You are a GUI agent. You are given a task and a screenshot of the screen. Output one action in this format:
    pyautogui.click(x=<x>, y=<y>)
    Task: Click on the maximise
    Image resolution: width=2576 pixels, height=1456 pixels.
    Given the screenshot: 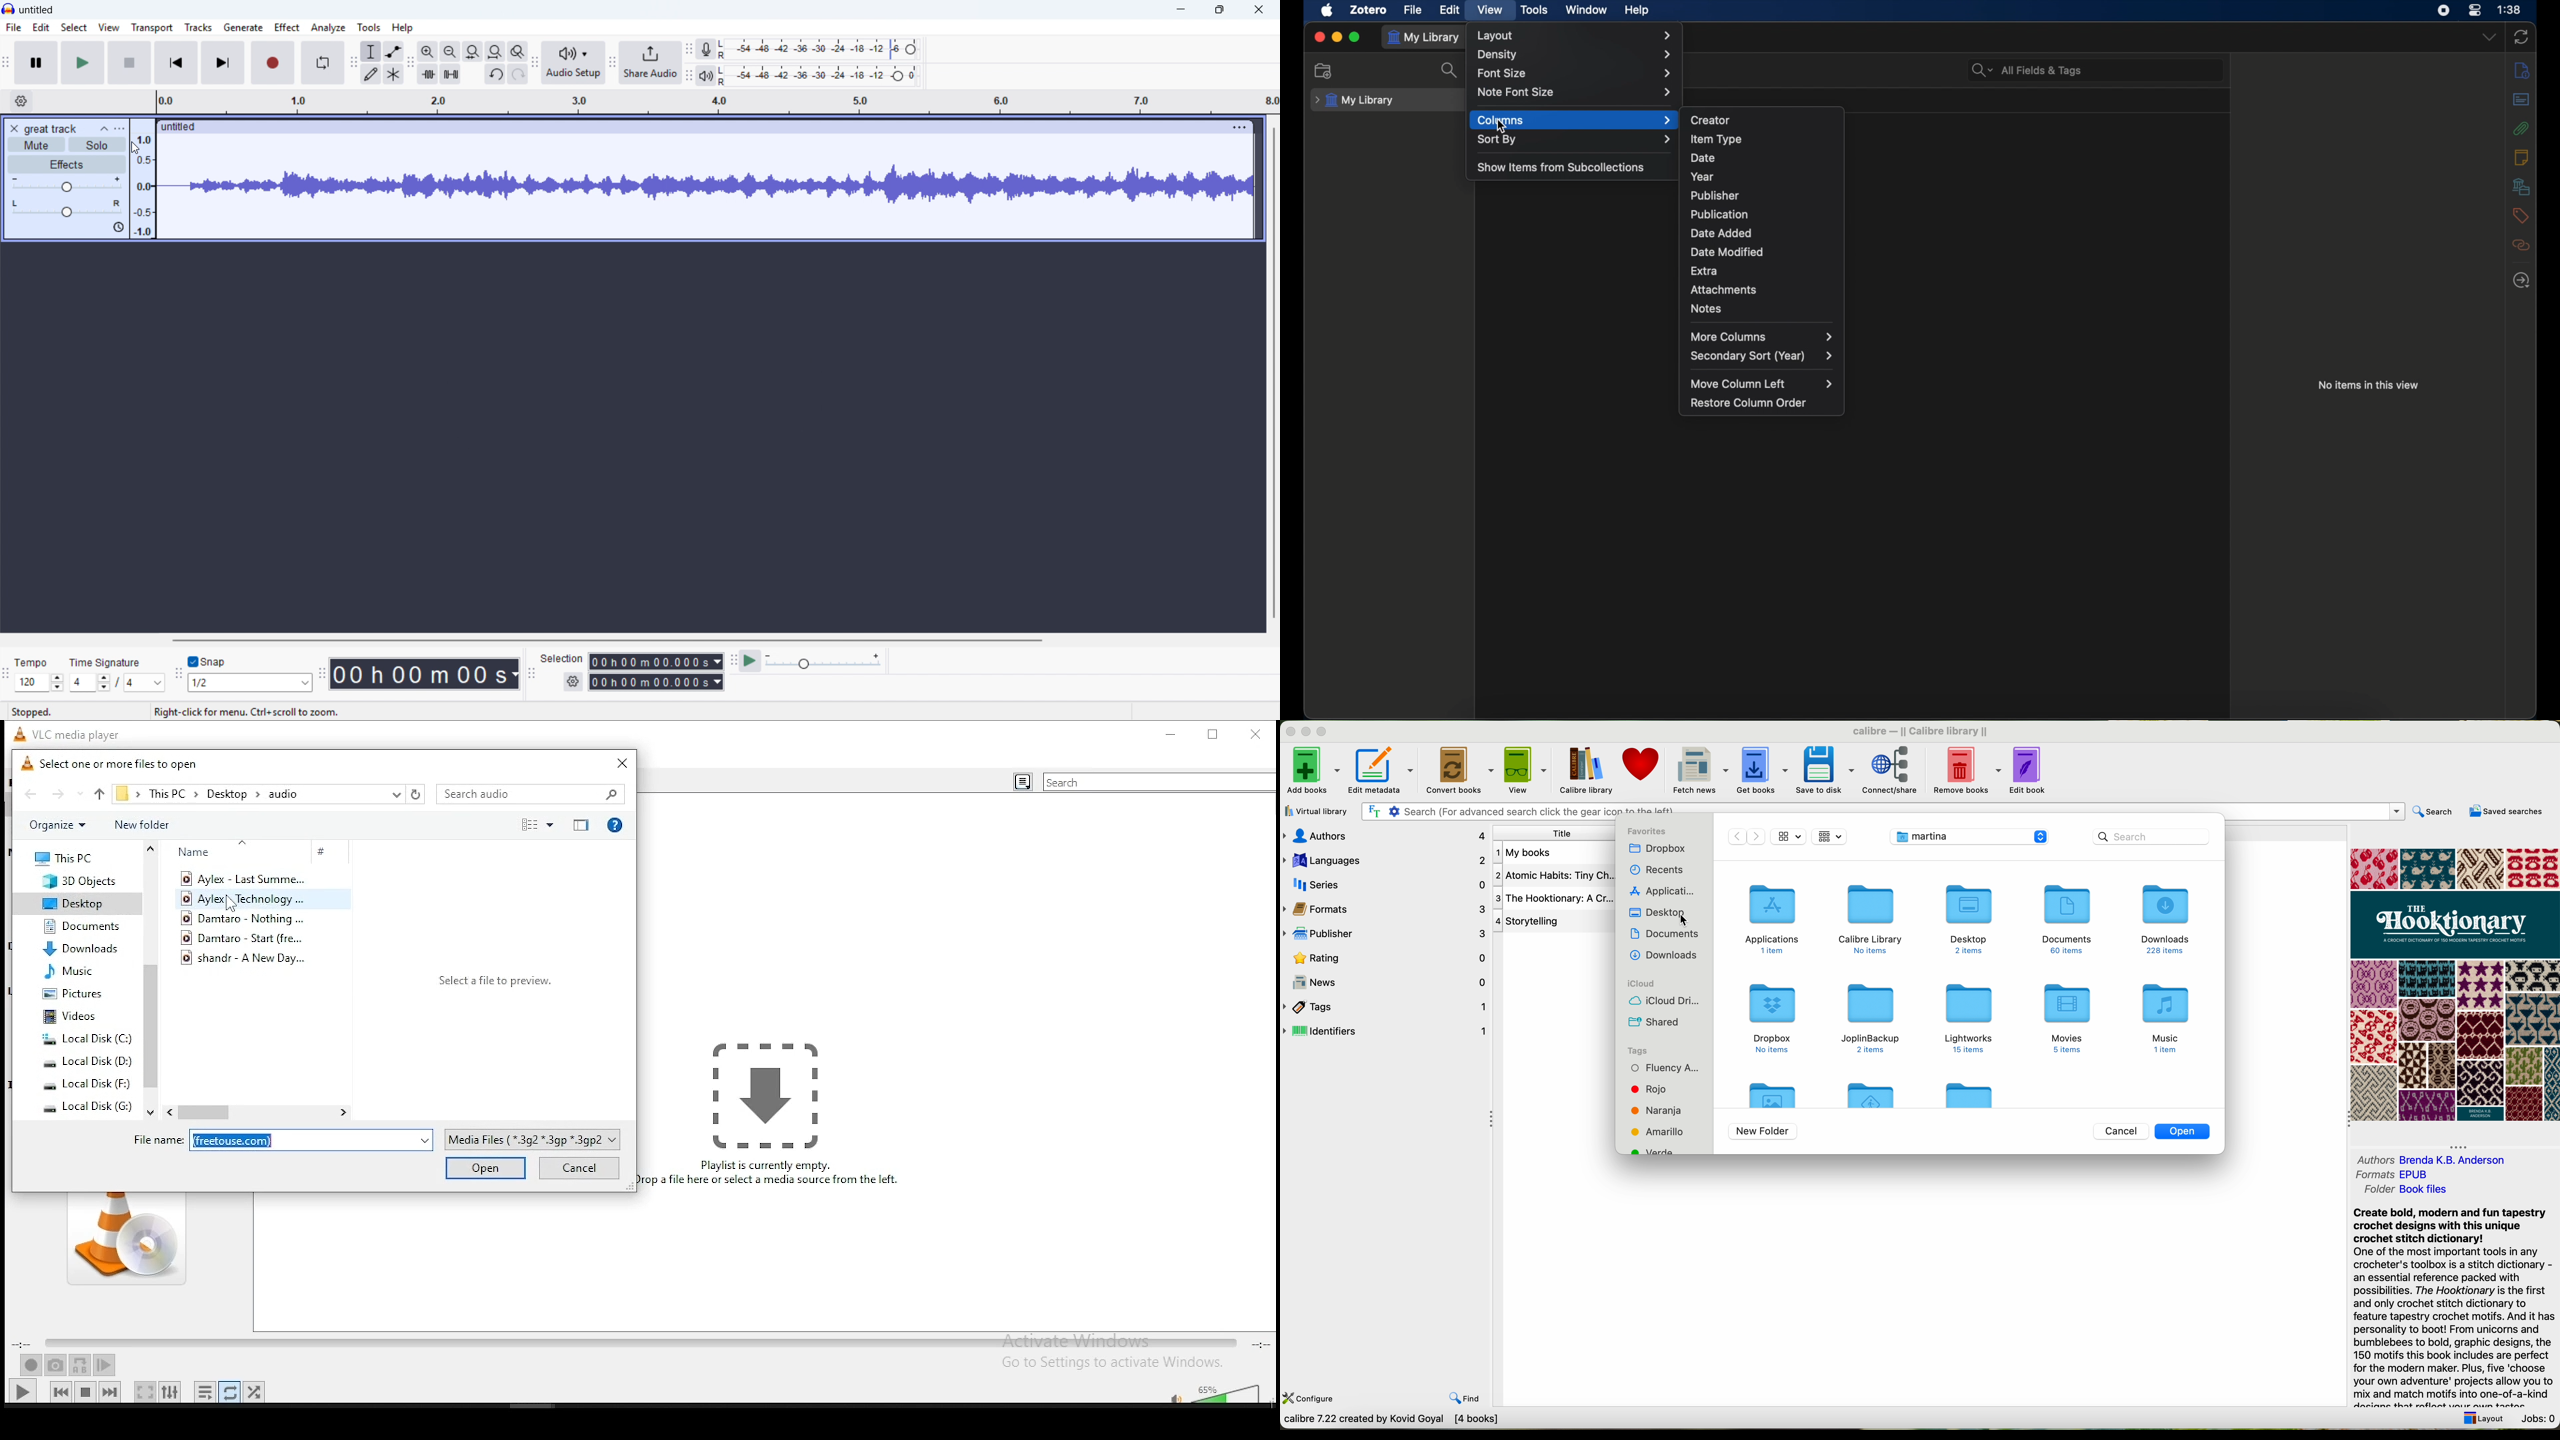 What is the action you would take?
    pyautogui.click(x=1221, y=10)
    